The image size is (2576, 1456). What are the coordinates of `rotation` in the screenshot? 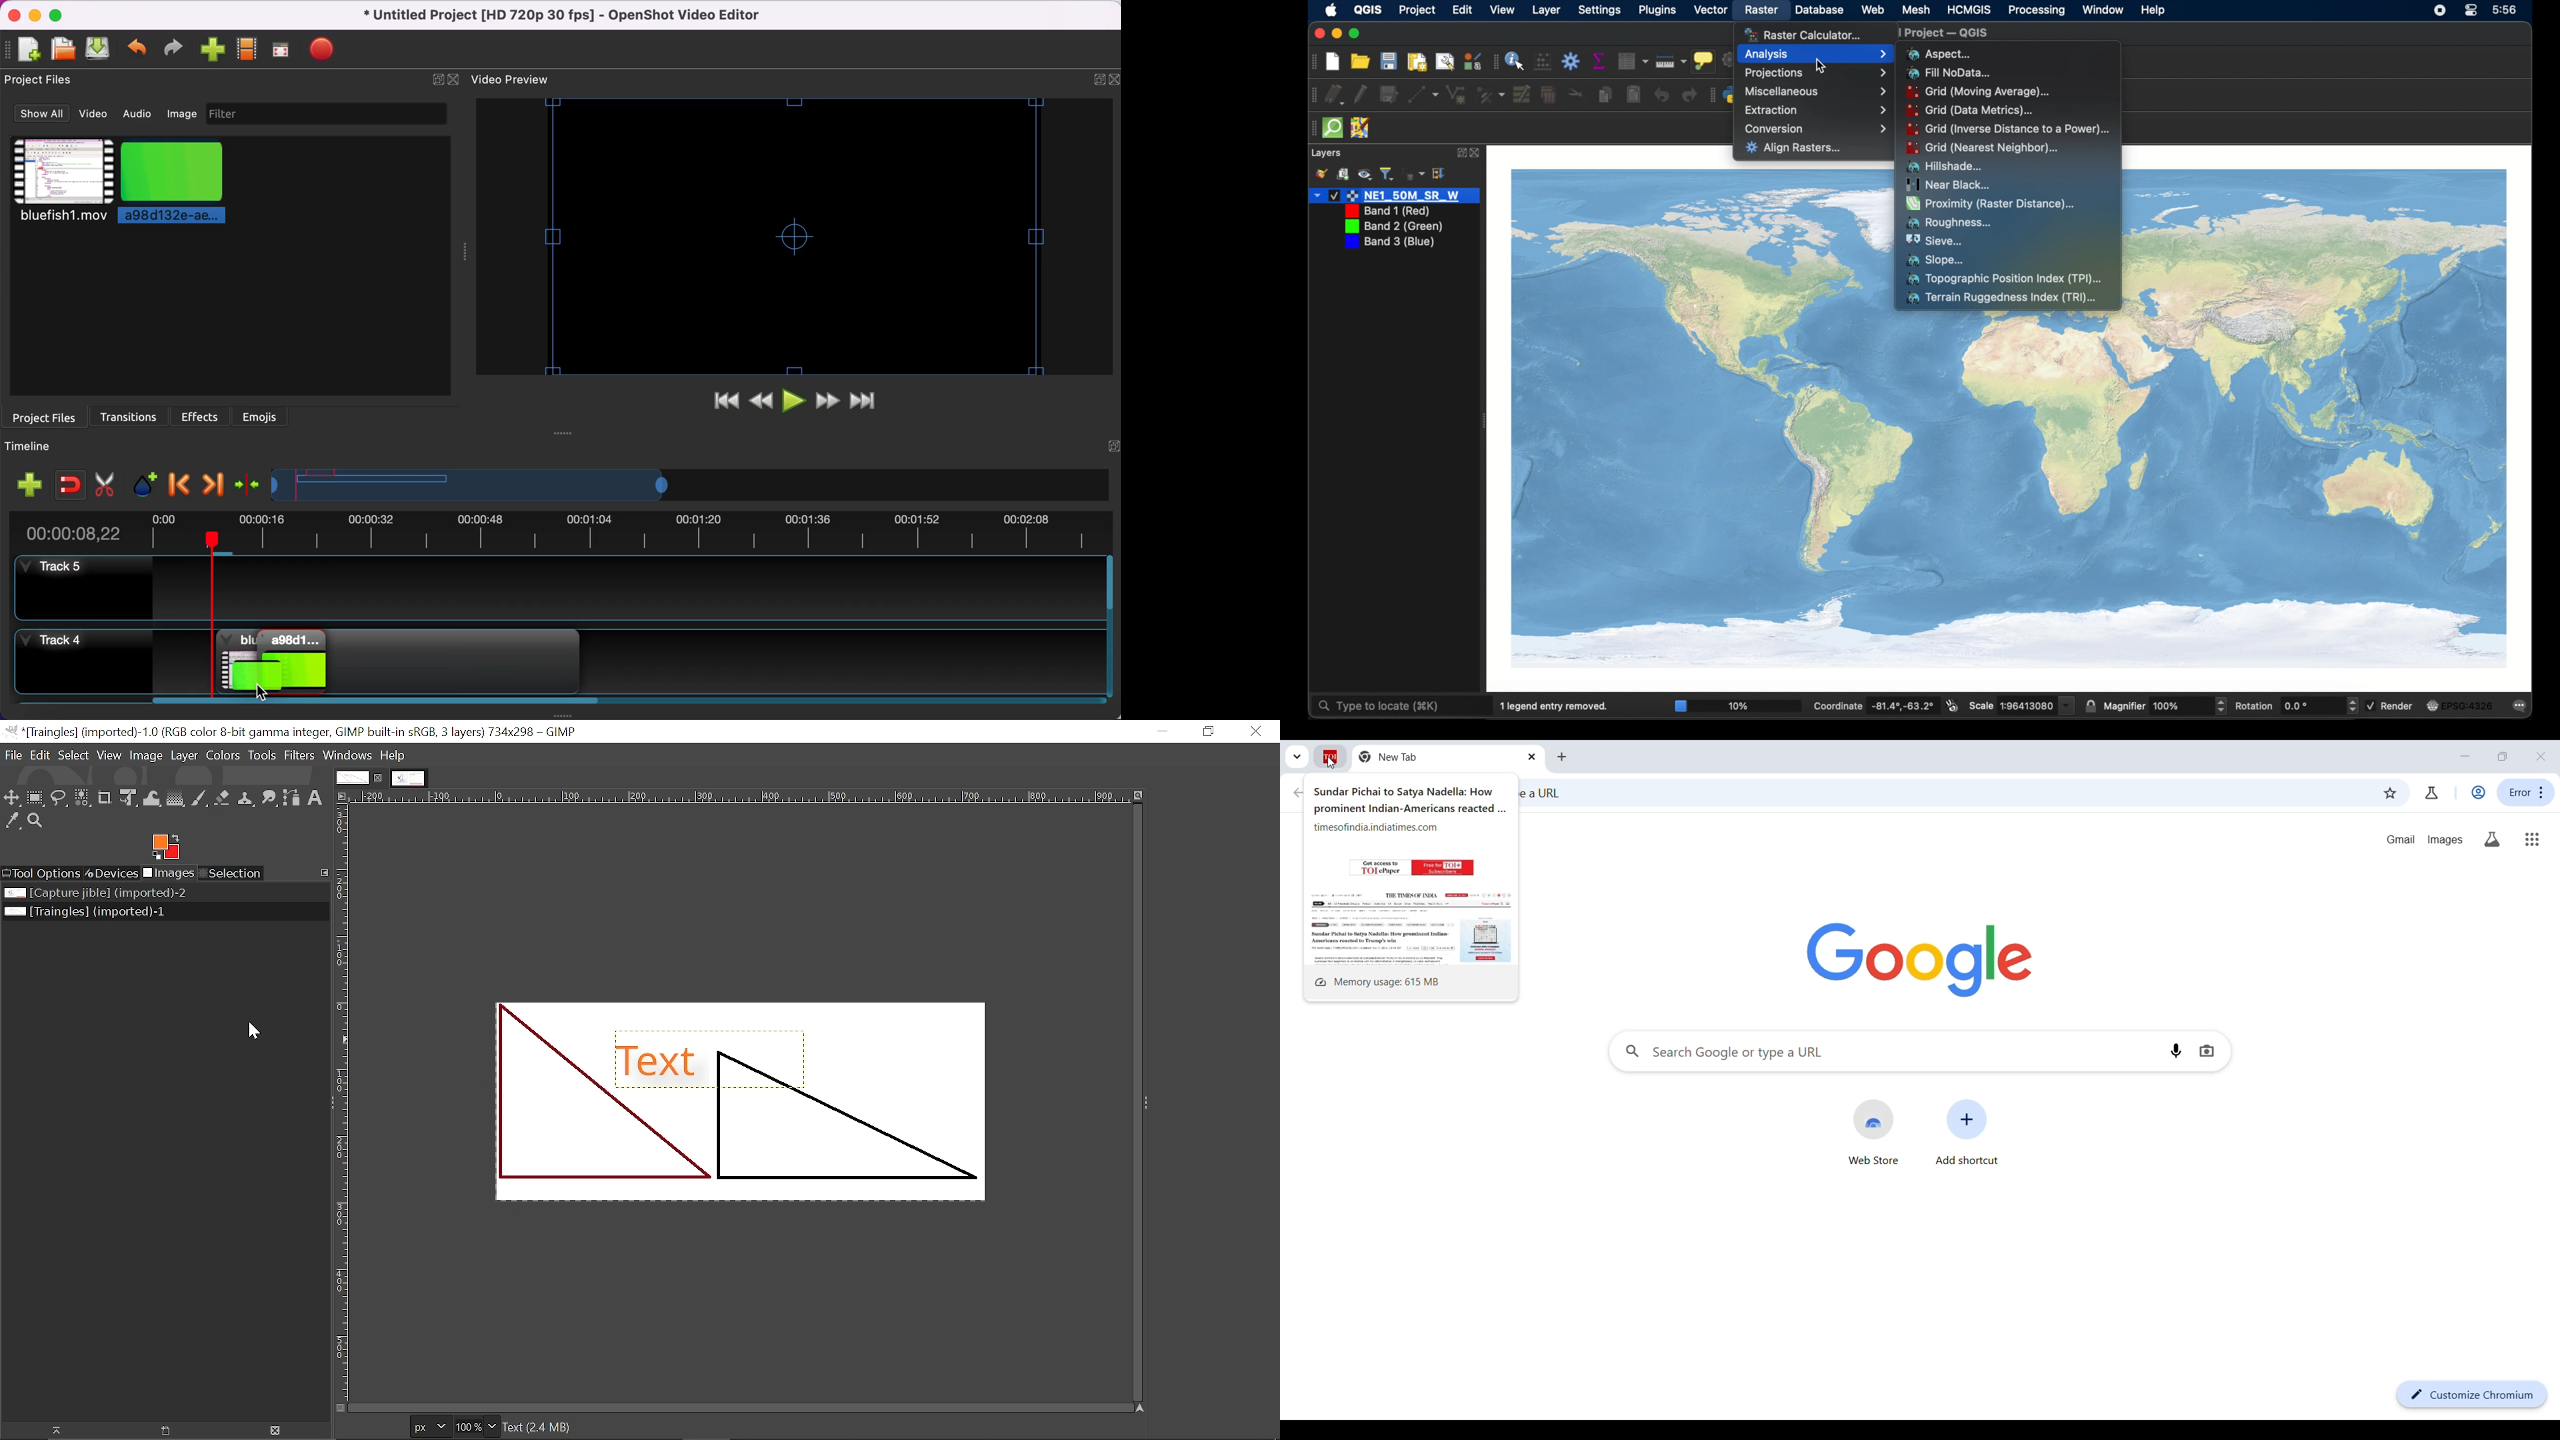 It's located at (2290, 705).